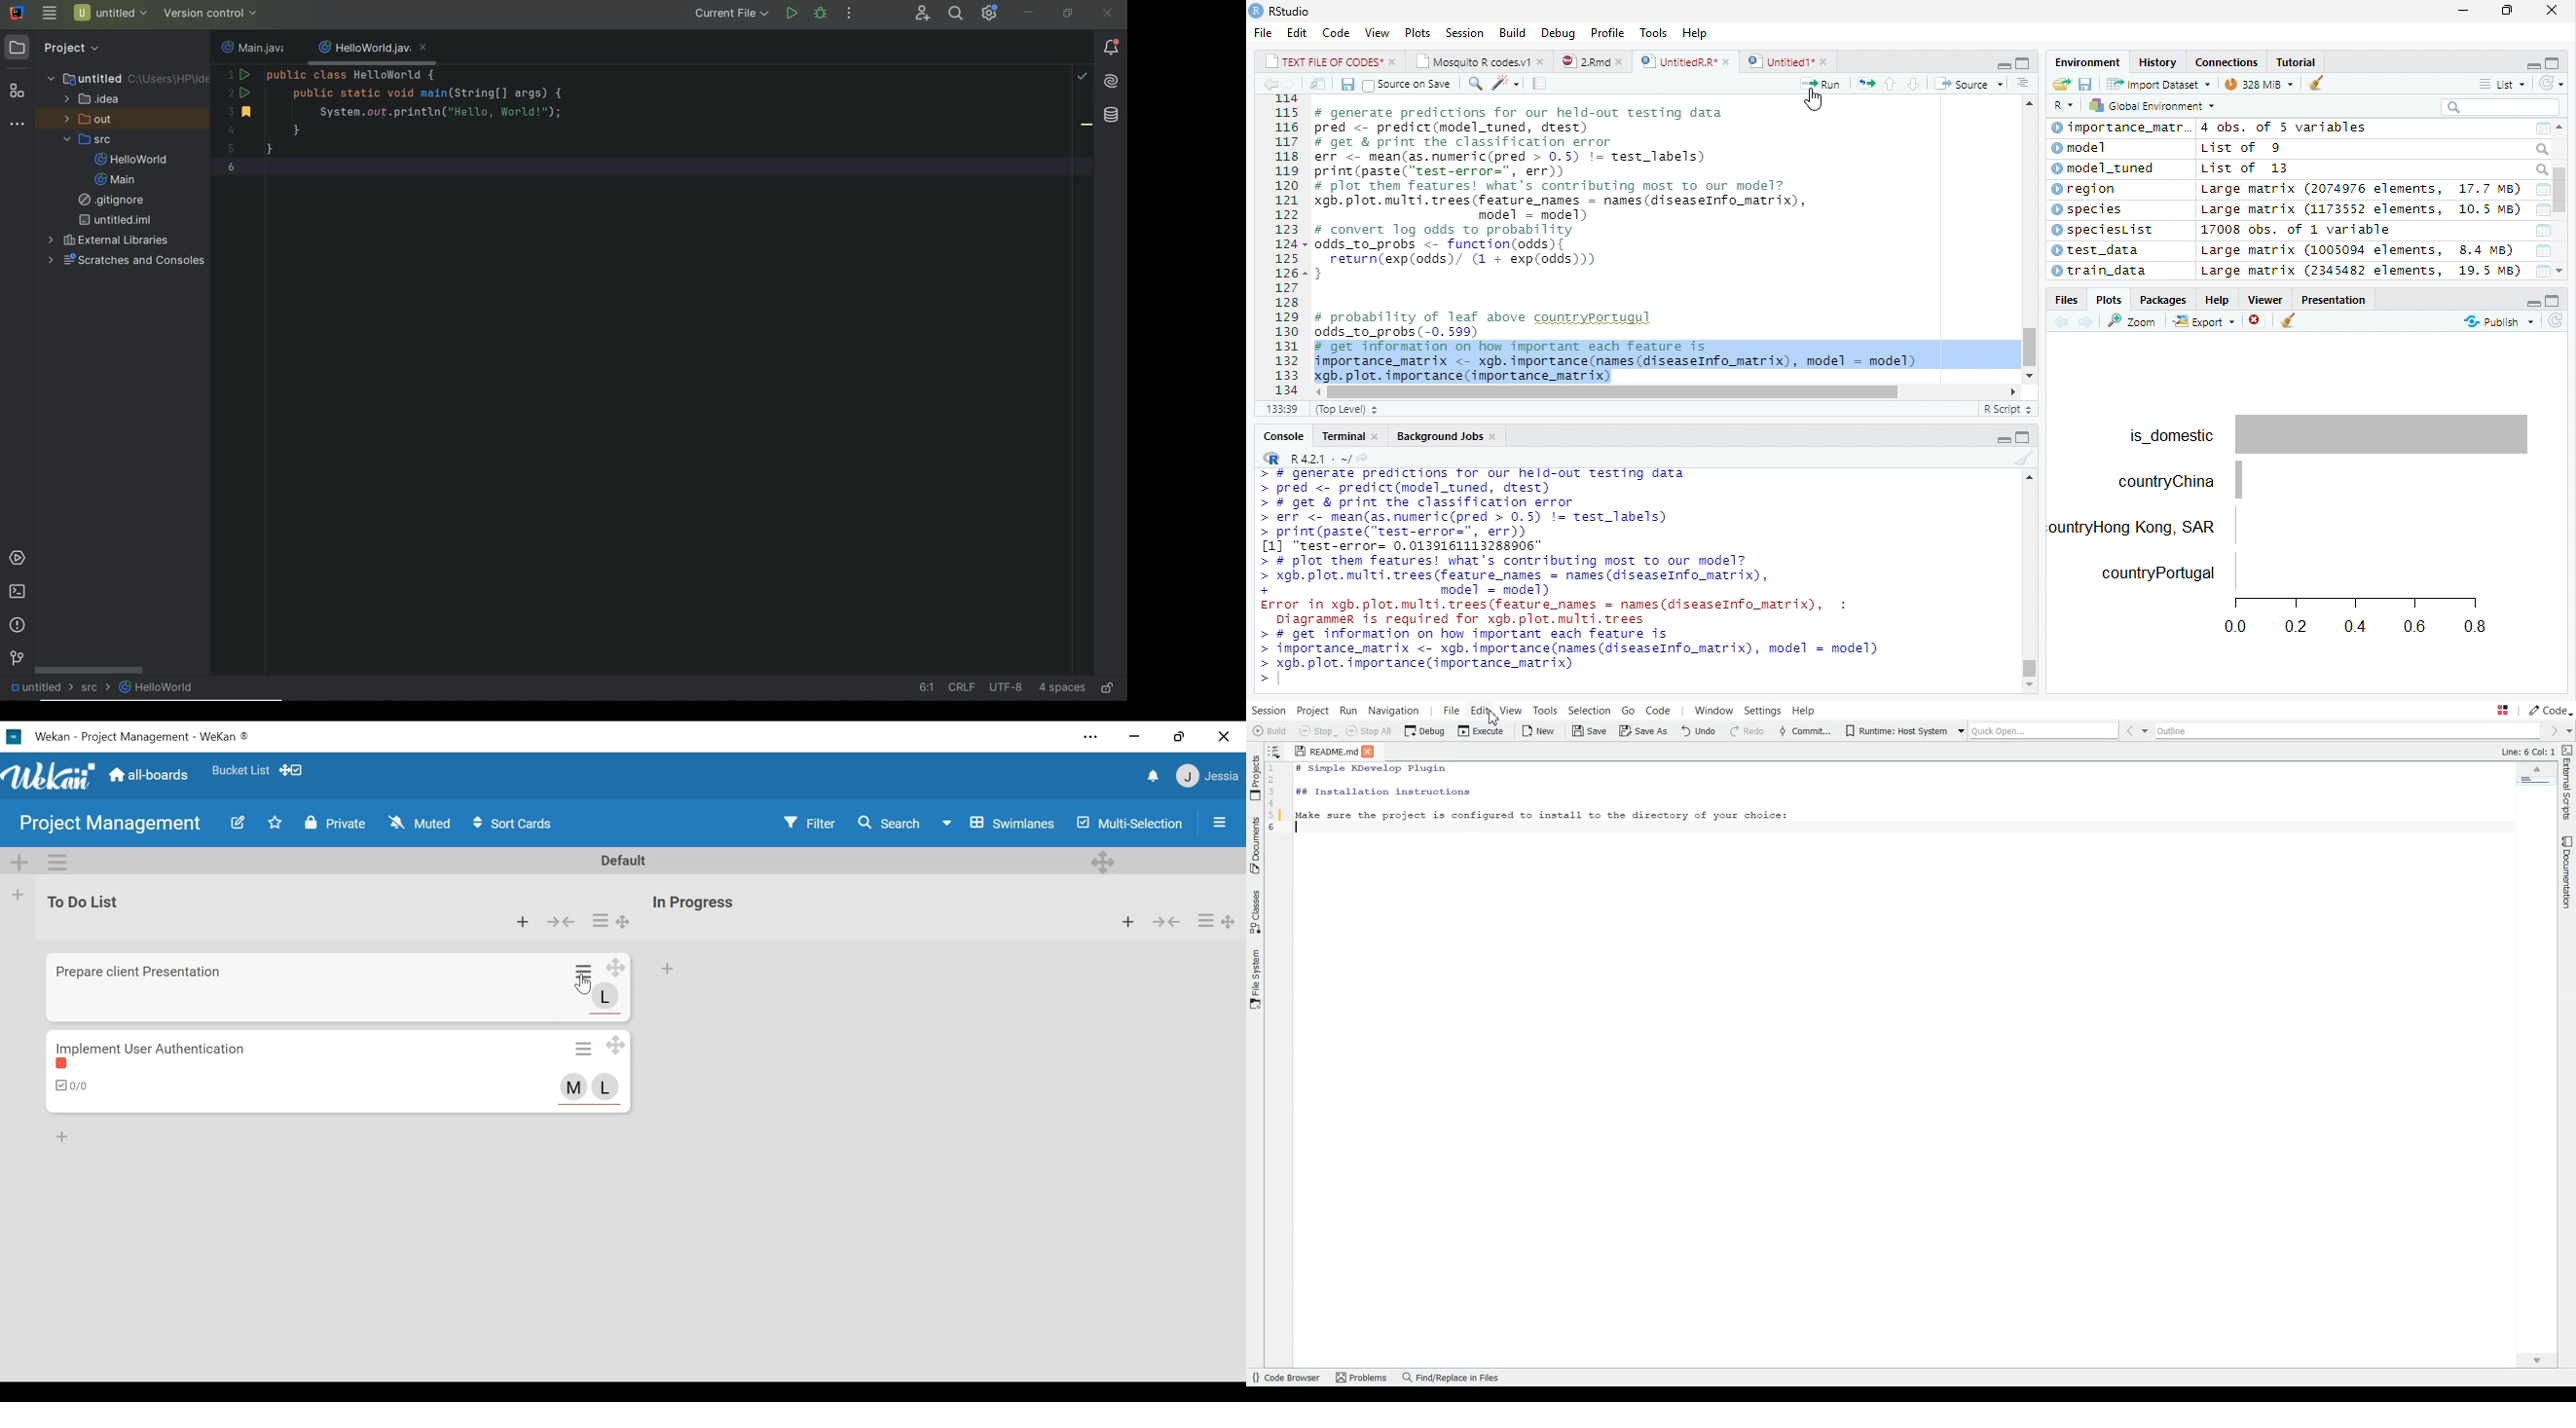 This screenshot has width=2576, height=1428. I want to click on 17008 obs. of 1 variable, so click(2300, 230).